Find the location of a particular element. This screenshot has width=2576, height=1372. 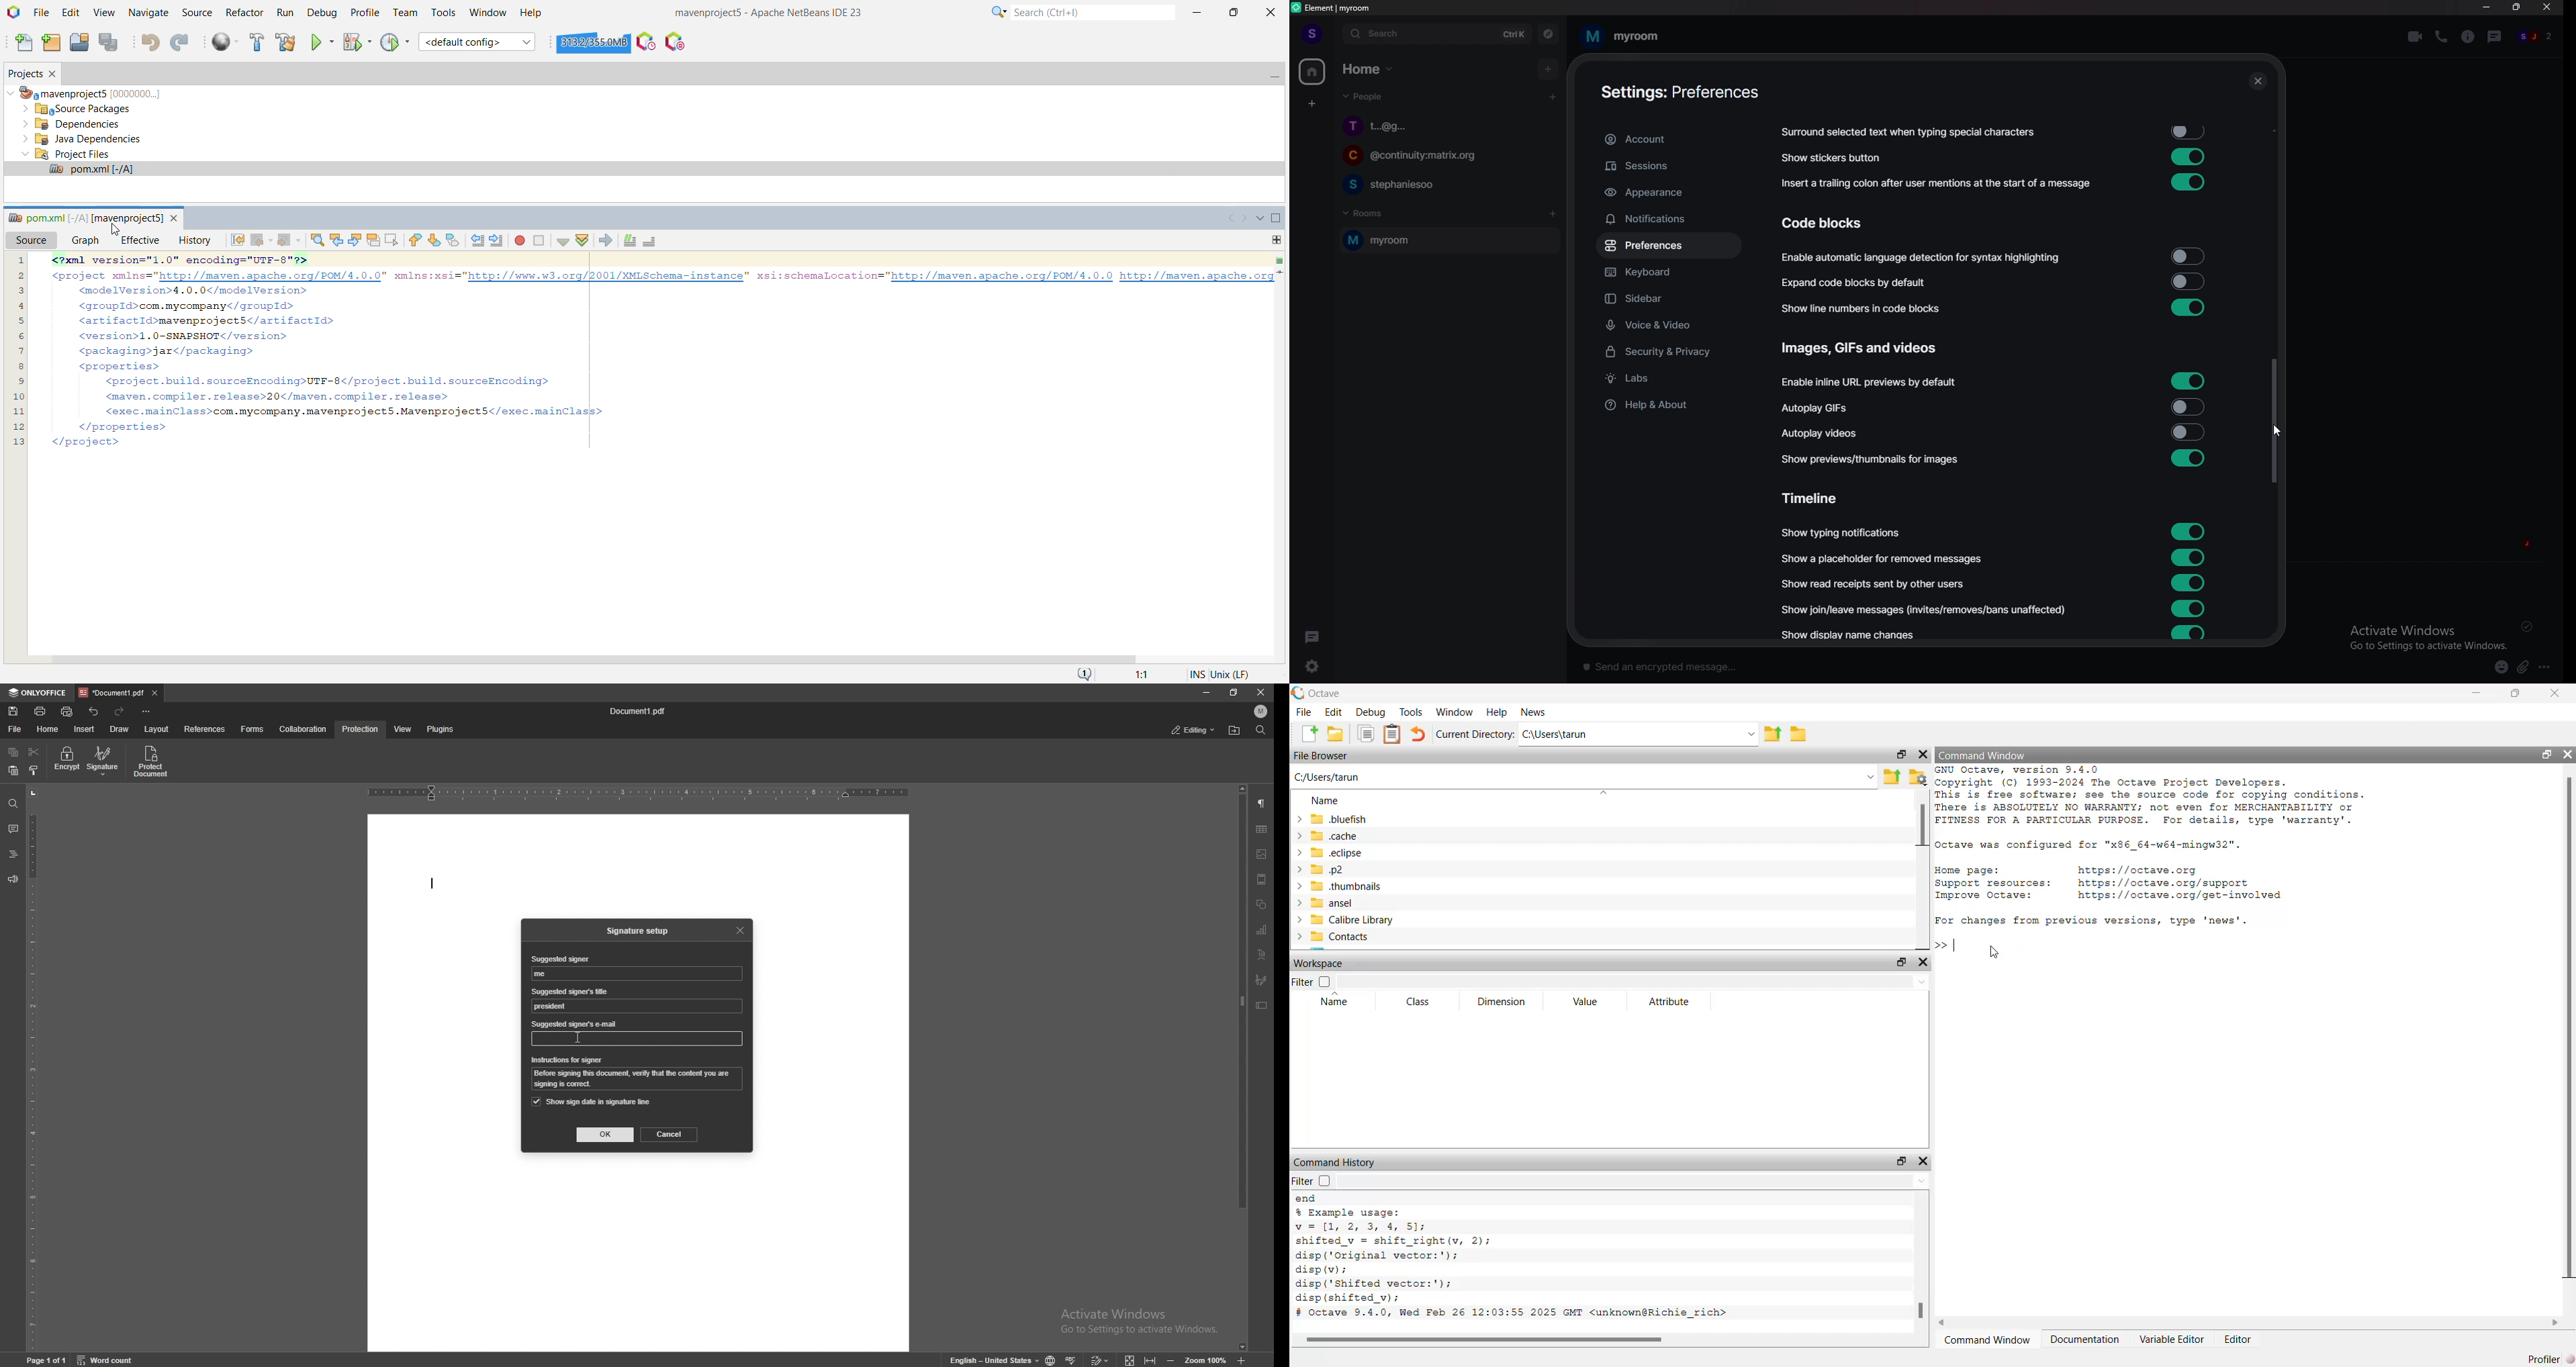

room is located at coordinates (1447, 241).